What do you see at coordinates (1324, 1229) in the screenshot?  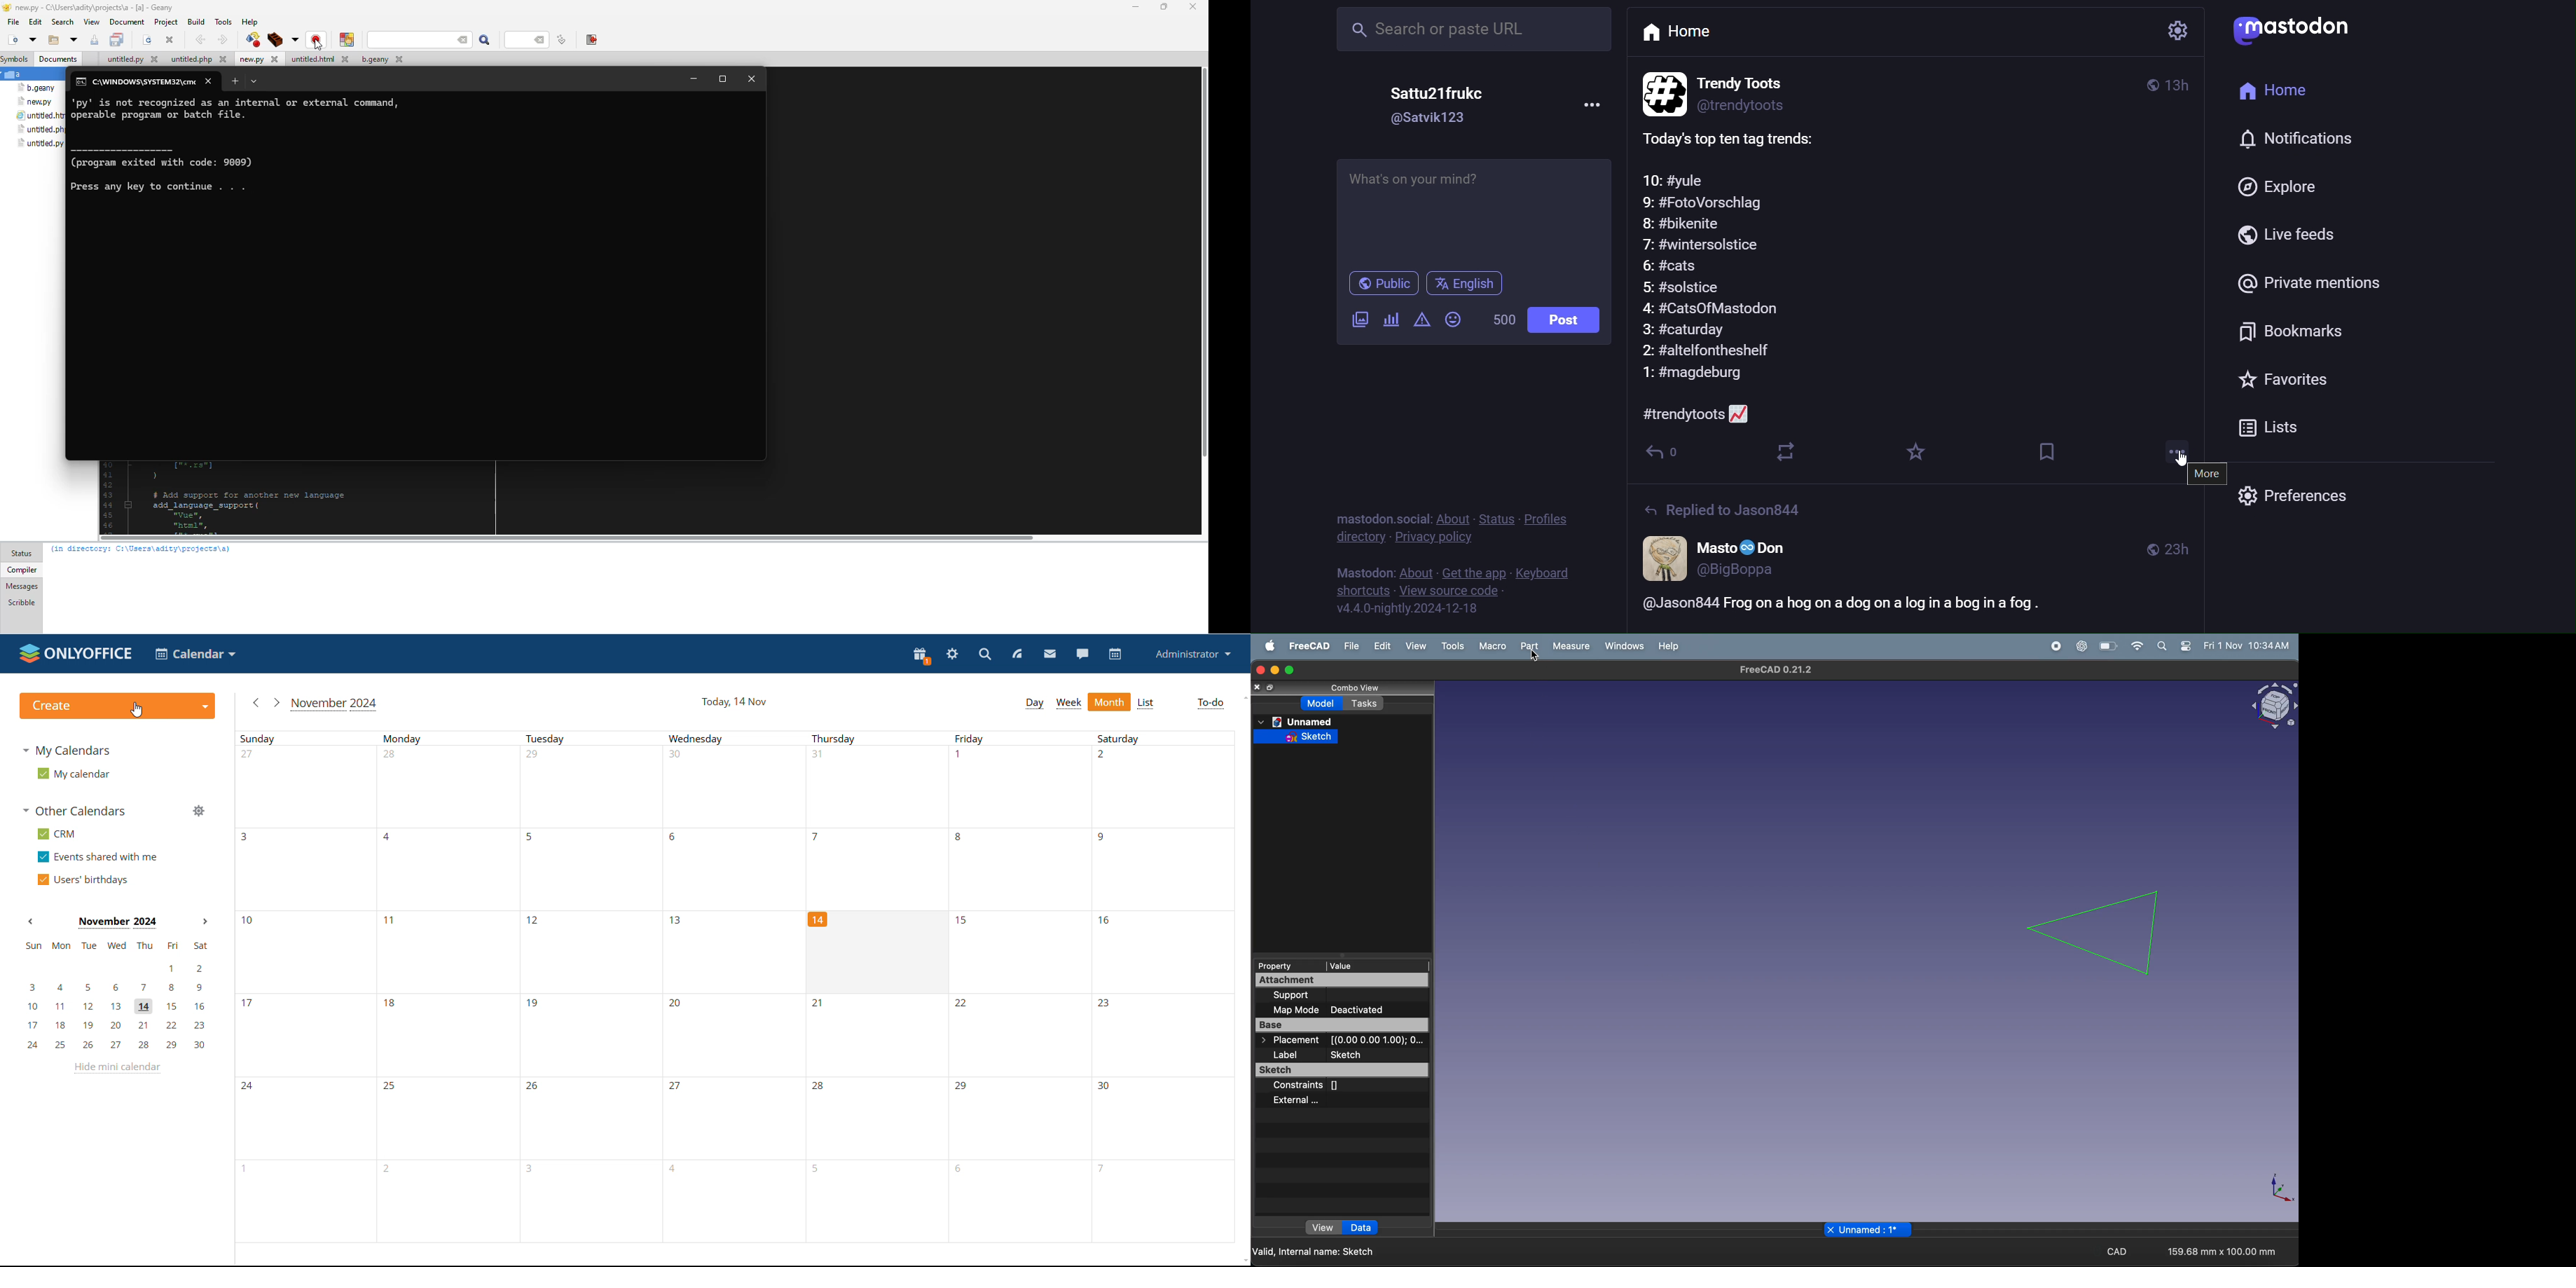 I see `view` at bounding box center [1324, 1229].